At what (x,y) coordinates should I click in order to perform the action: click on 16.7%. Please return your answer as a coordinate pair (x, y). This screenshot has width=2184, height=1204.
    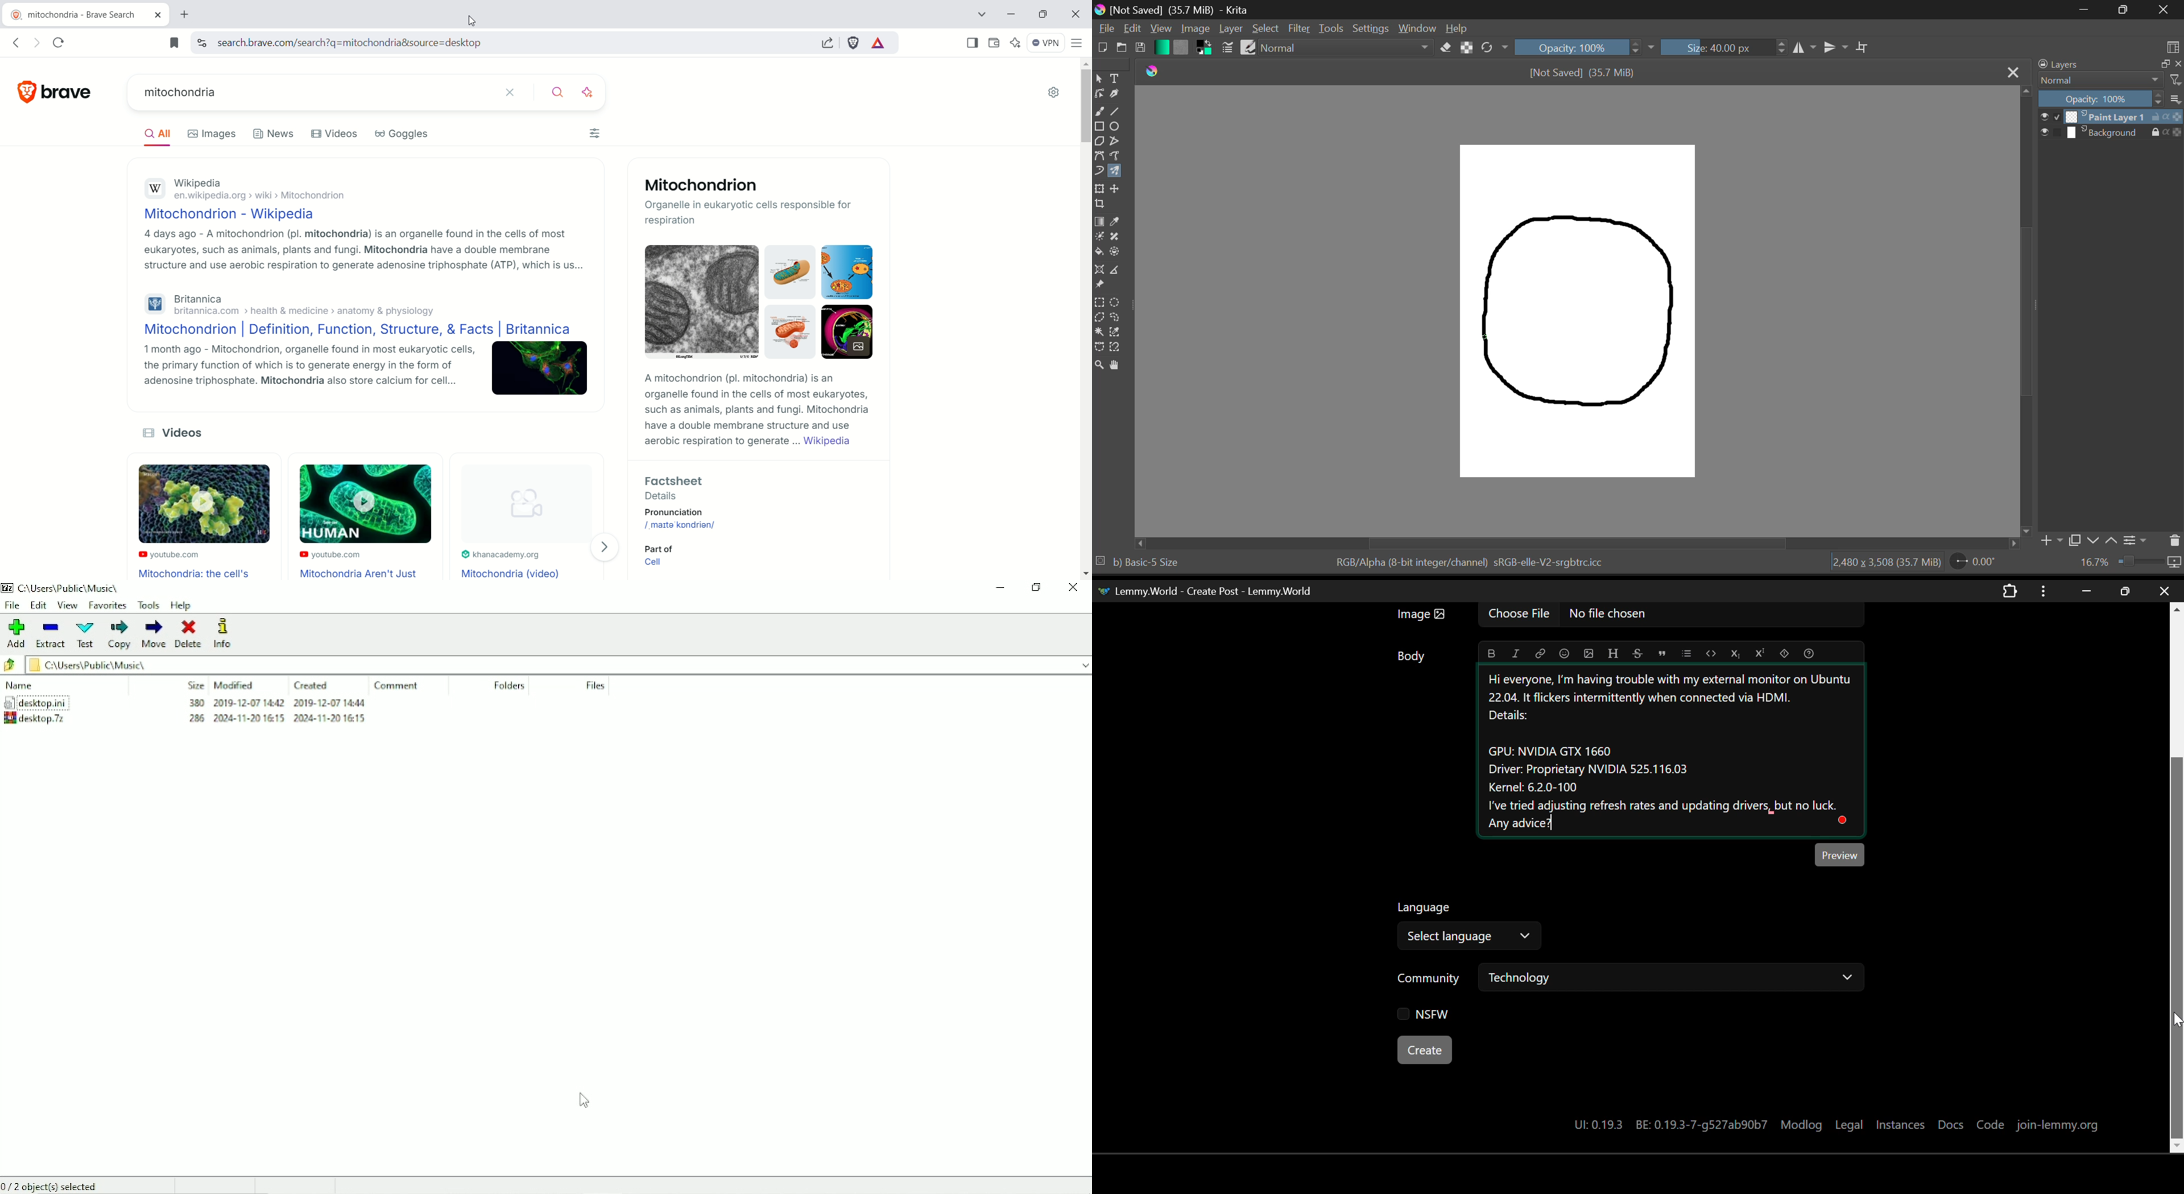
    Looking at the image, I should click on (2126, 565).